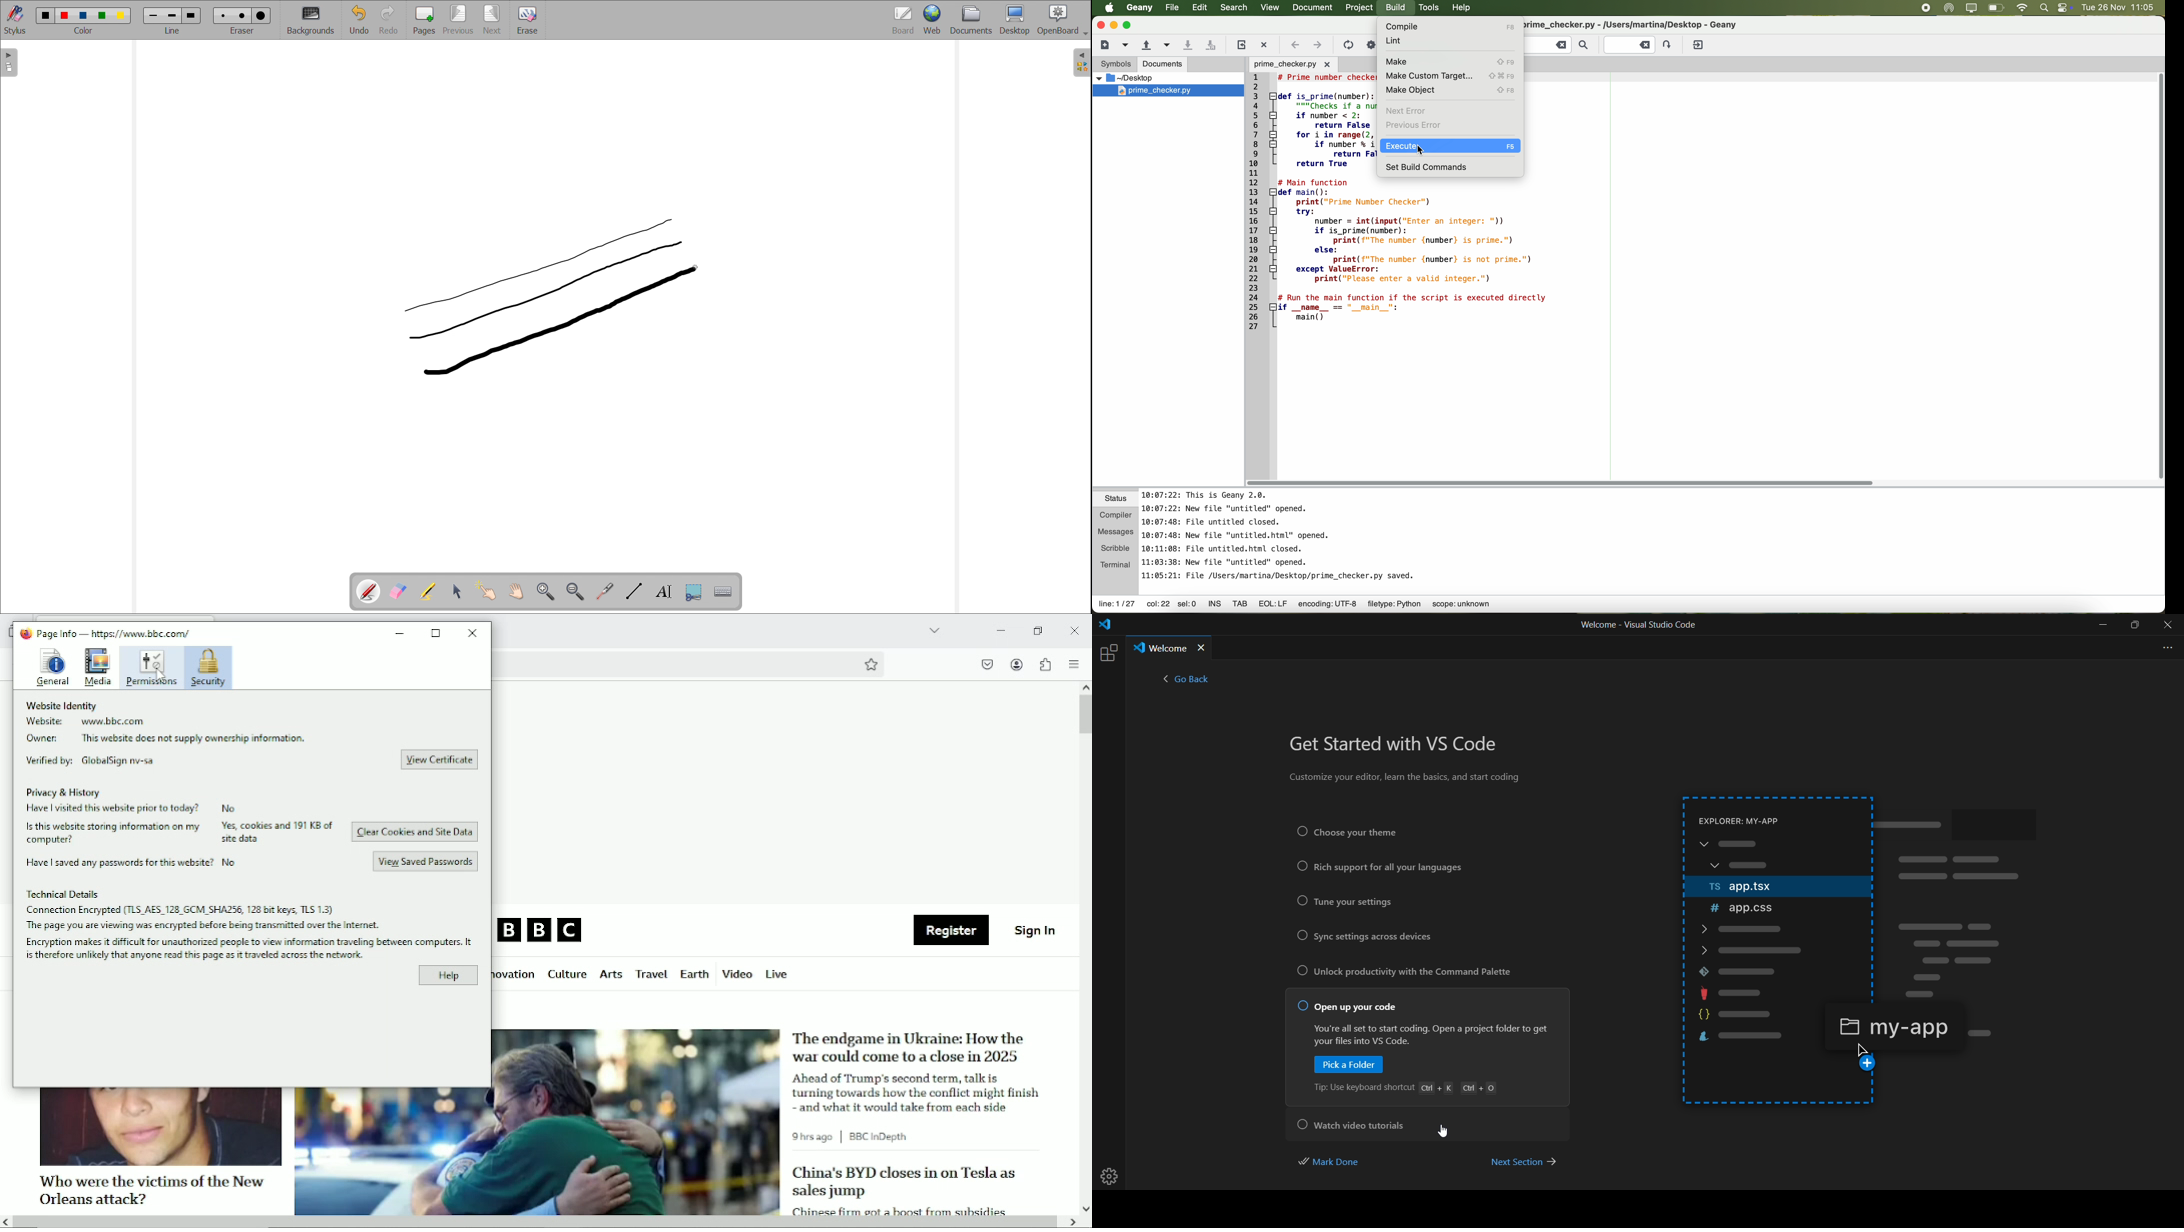 The height and width of the screenshot is (1232, 2184). Describe the element at coordinates (131, 862) in the screenshot. I see `Have | saved any passwords for this website? No` at that location.